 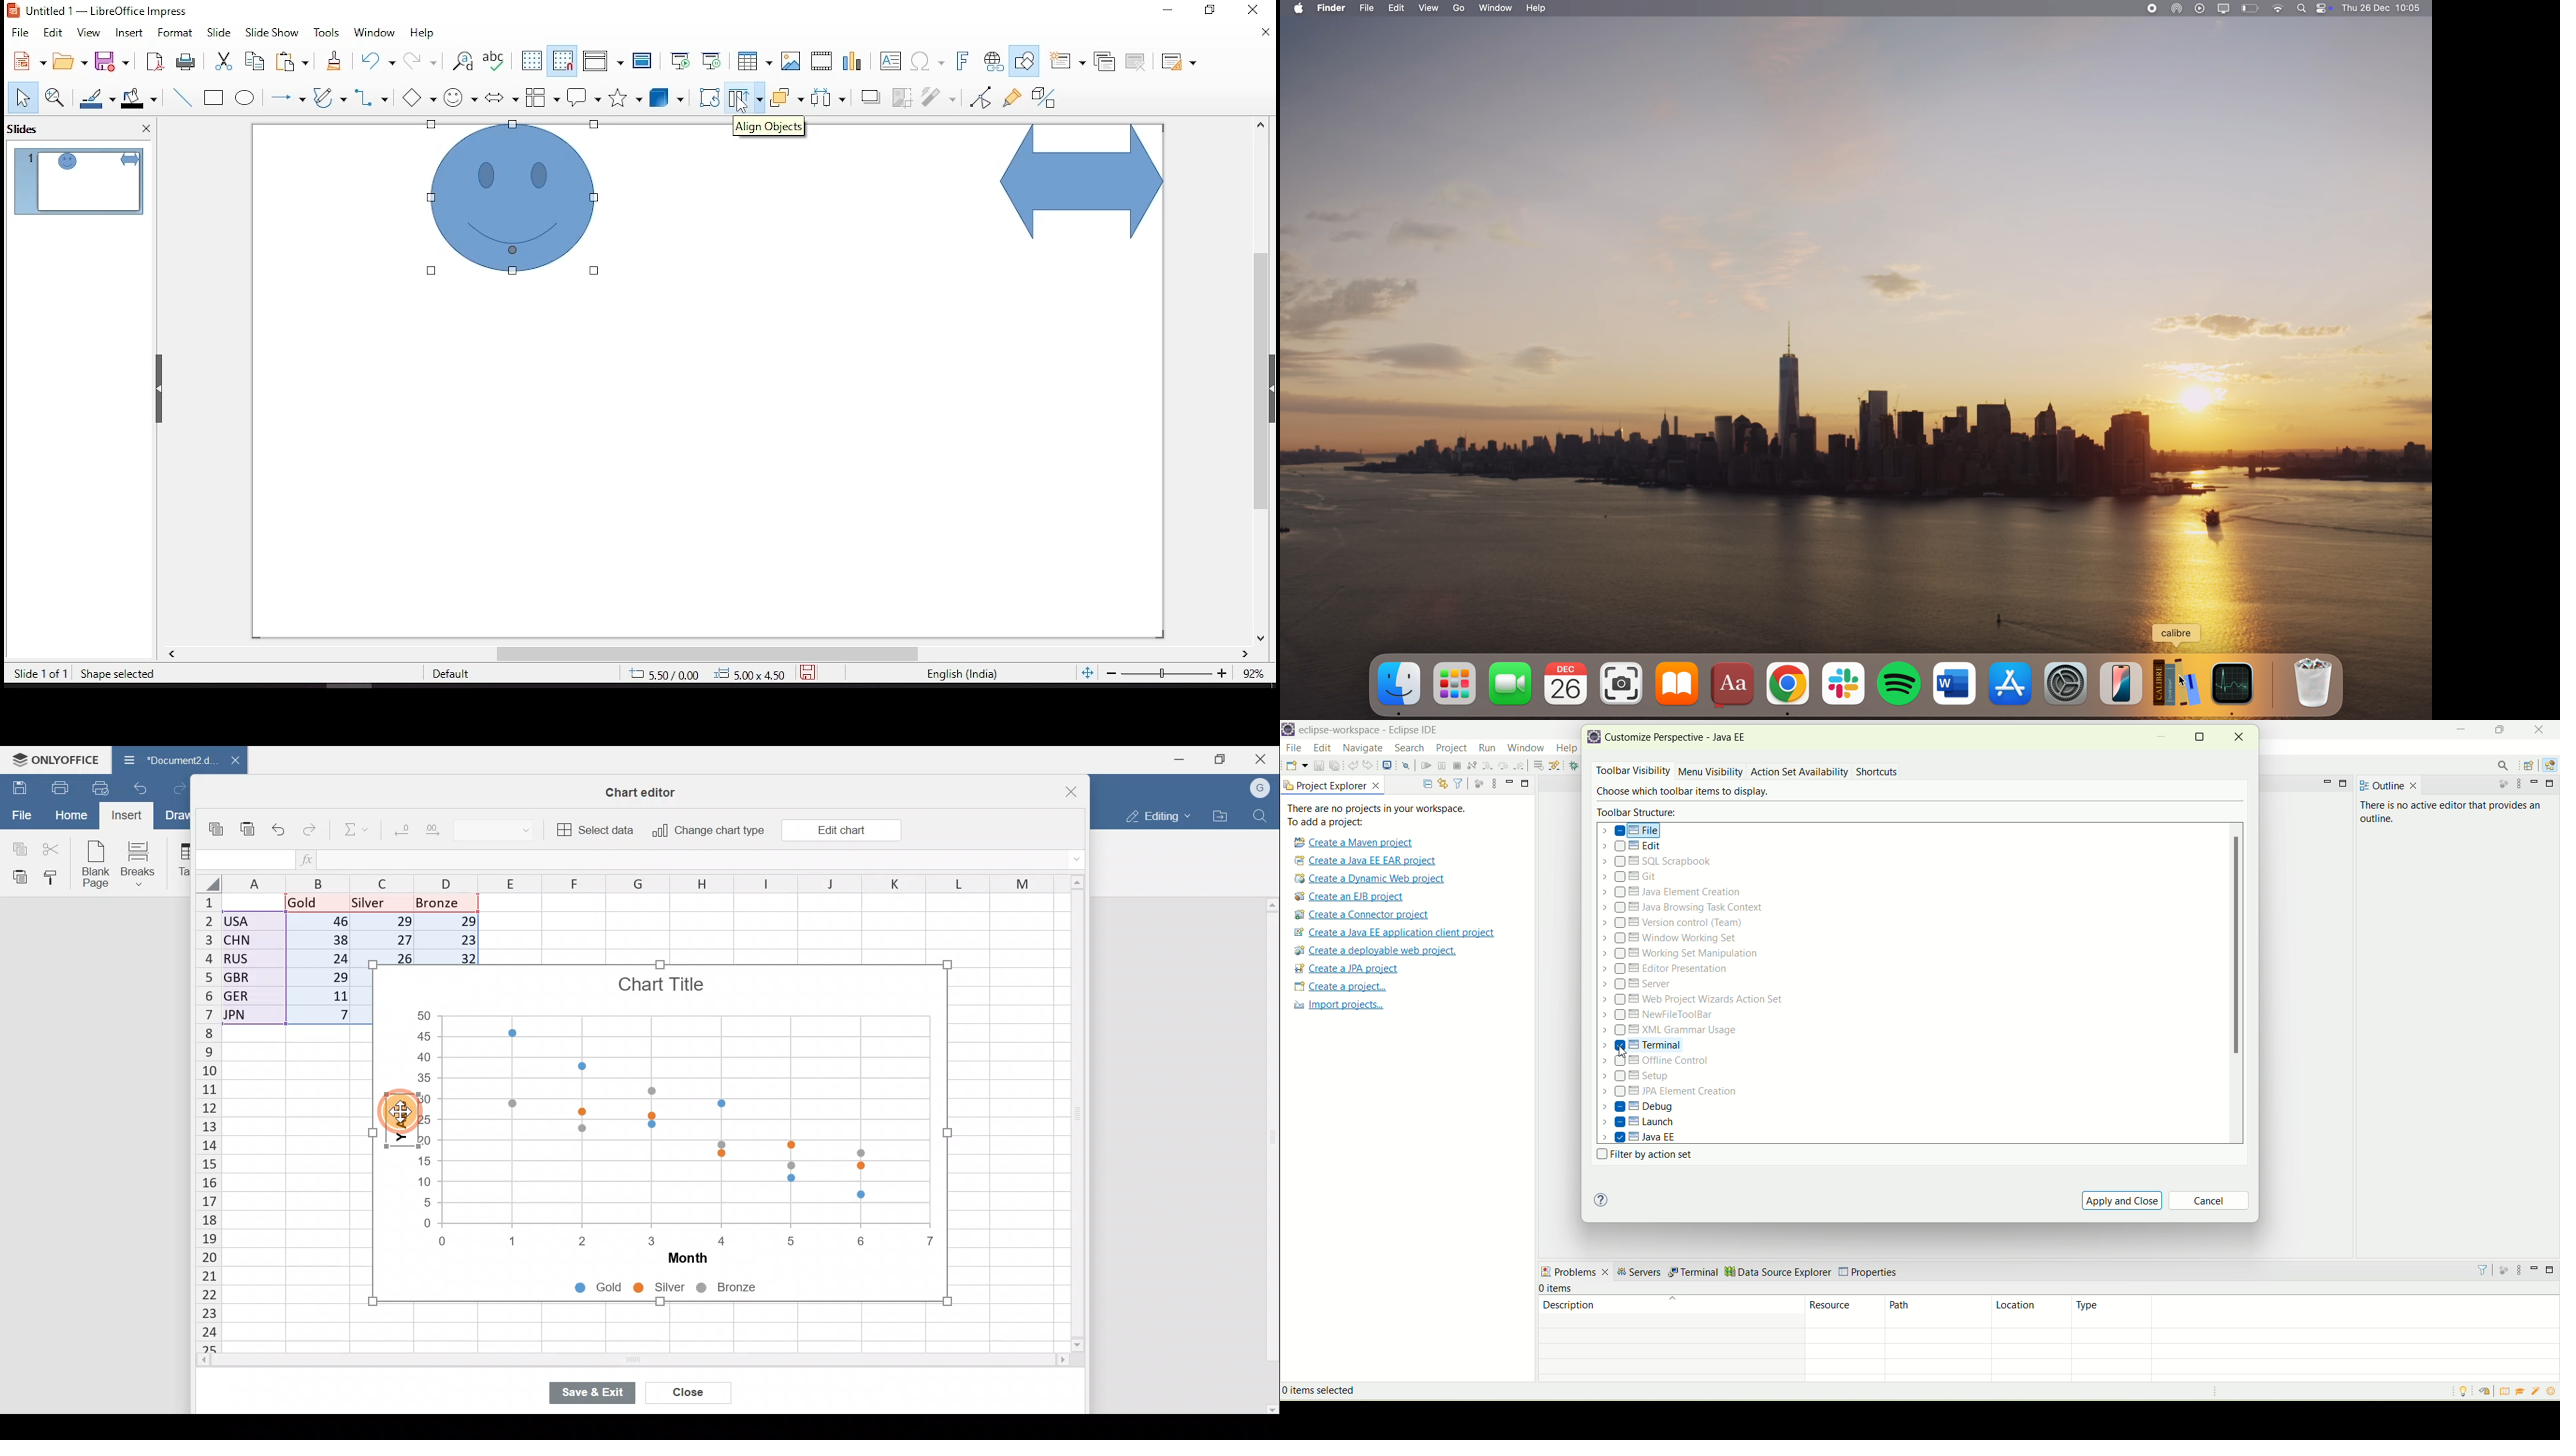 I want to click on Paste, so click(x=17, y=877).